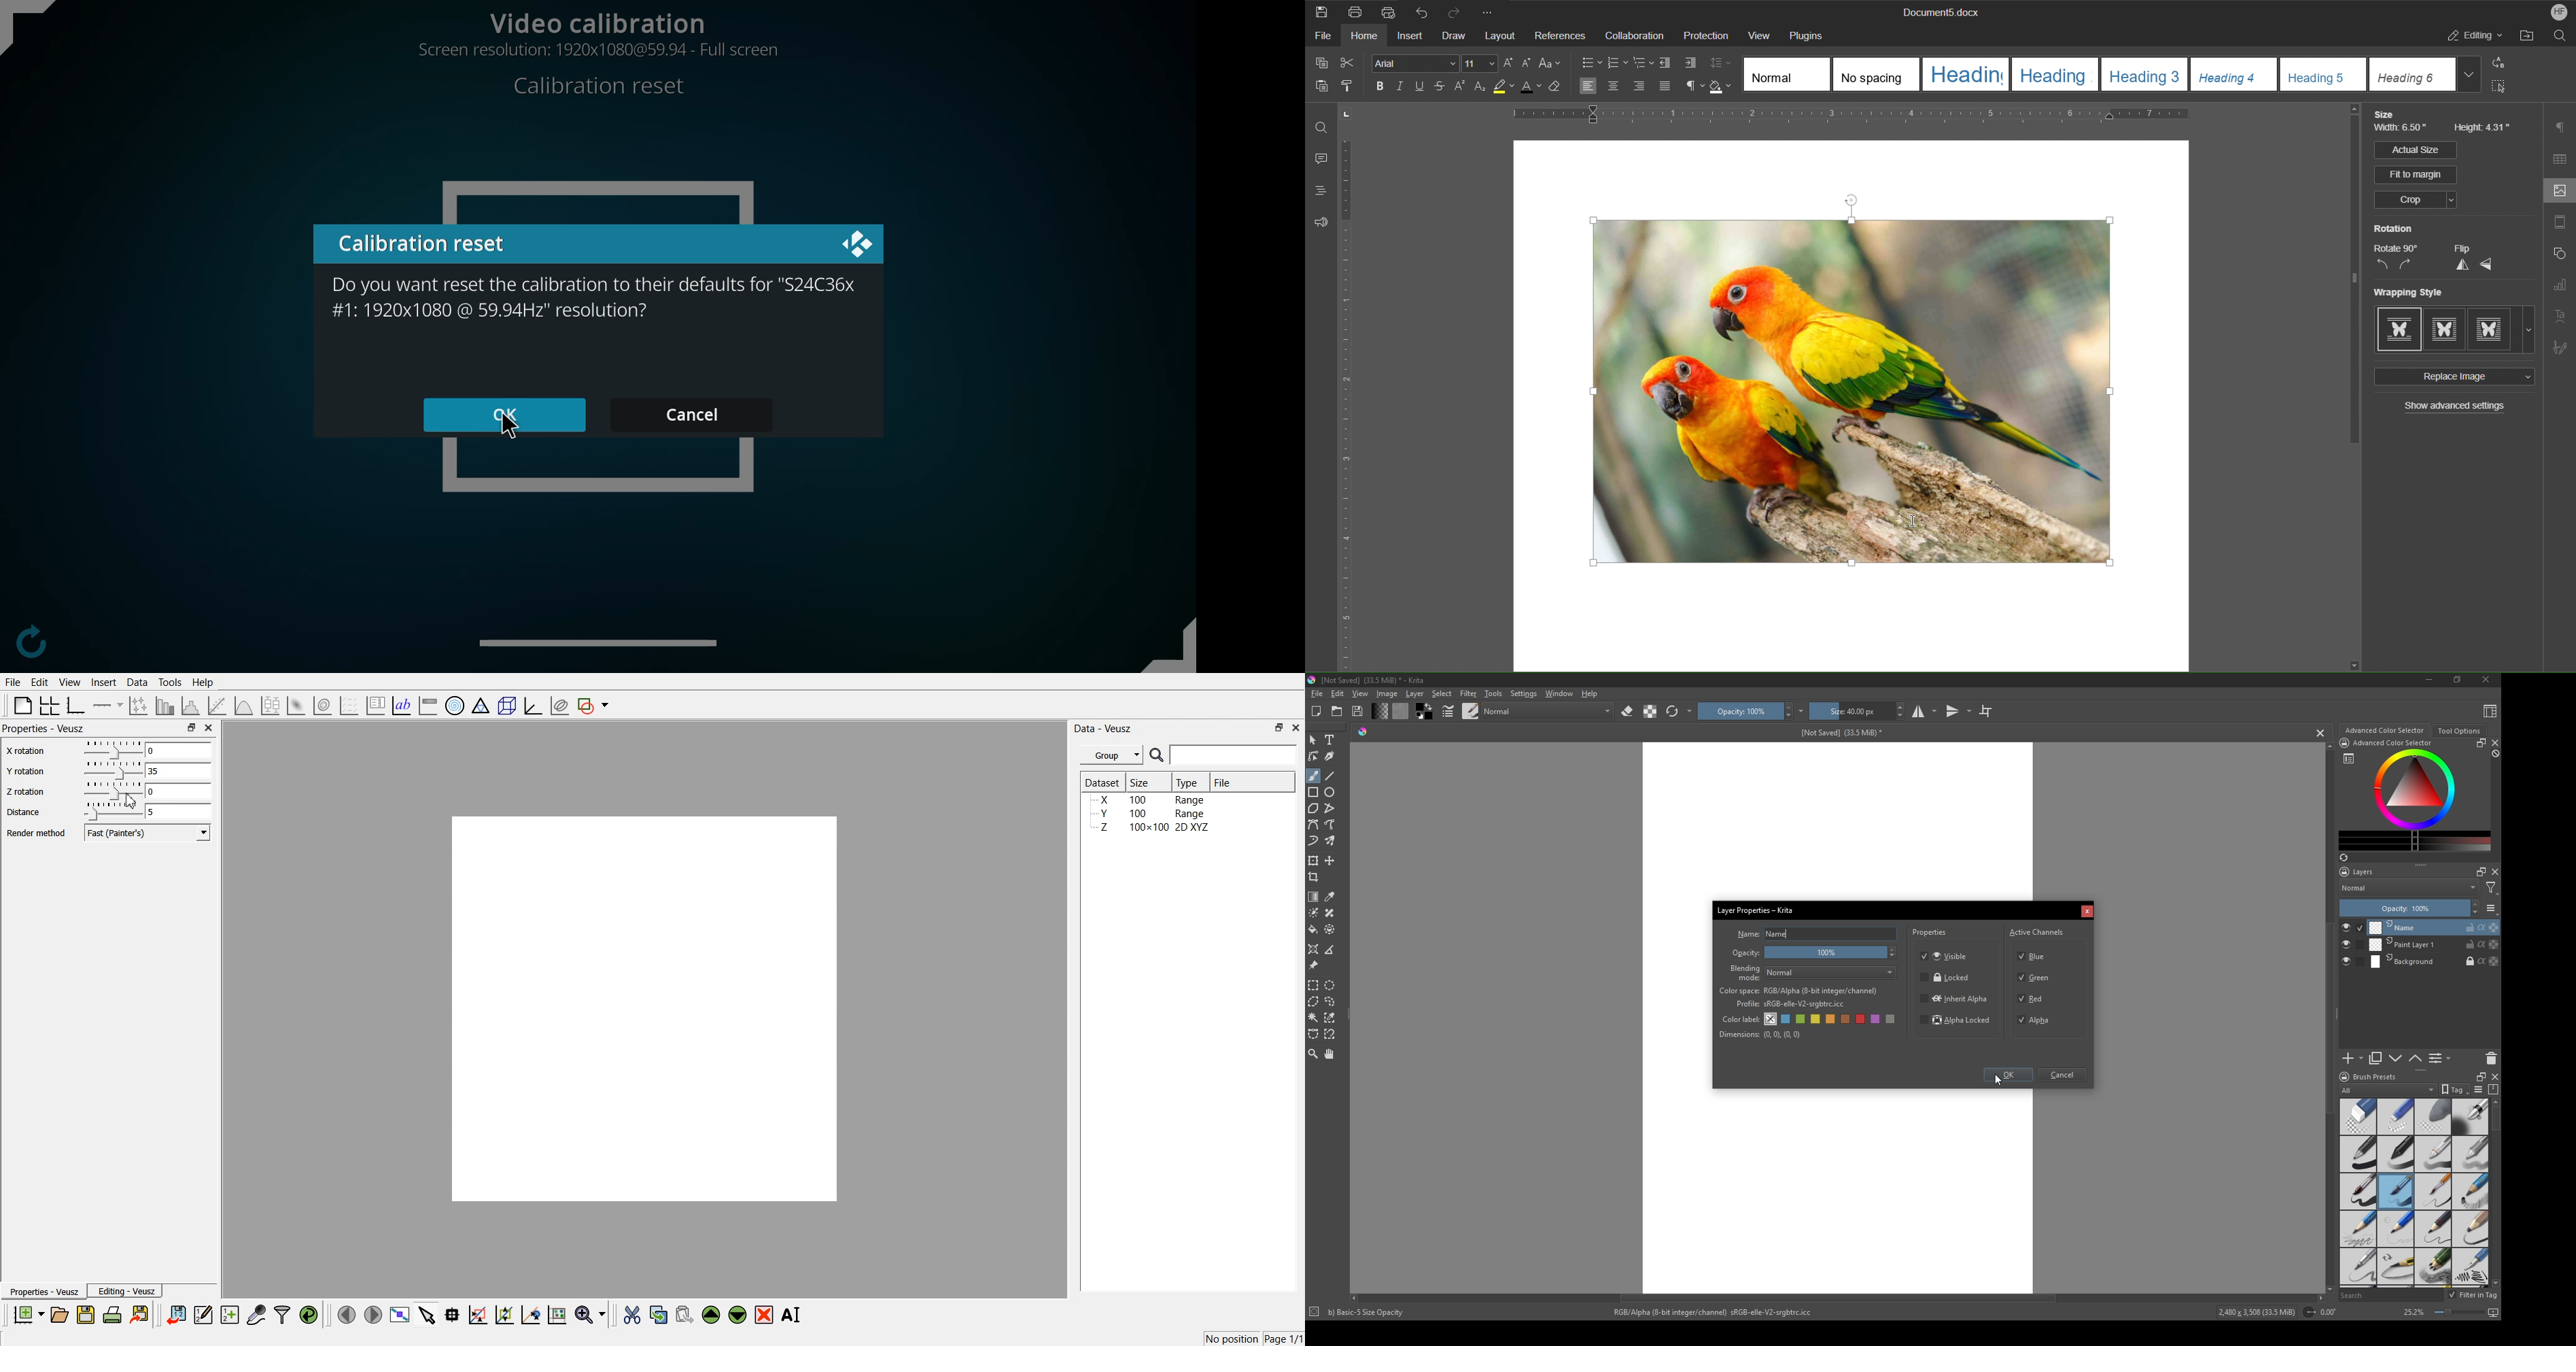  Describe the element at coordinates (1320, 38) in the screenshot. I see `File` at that location.